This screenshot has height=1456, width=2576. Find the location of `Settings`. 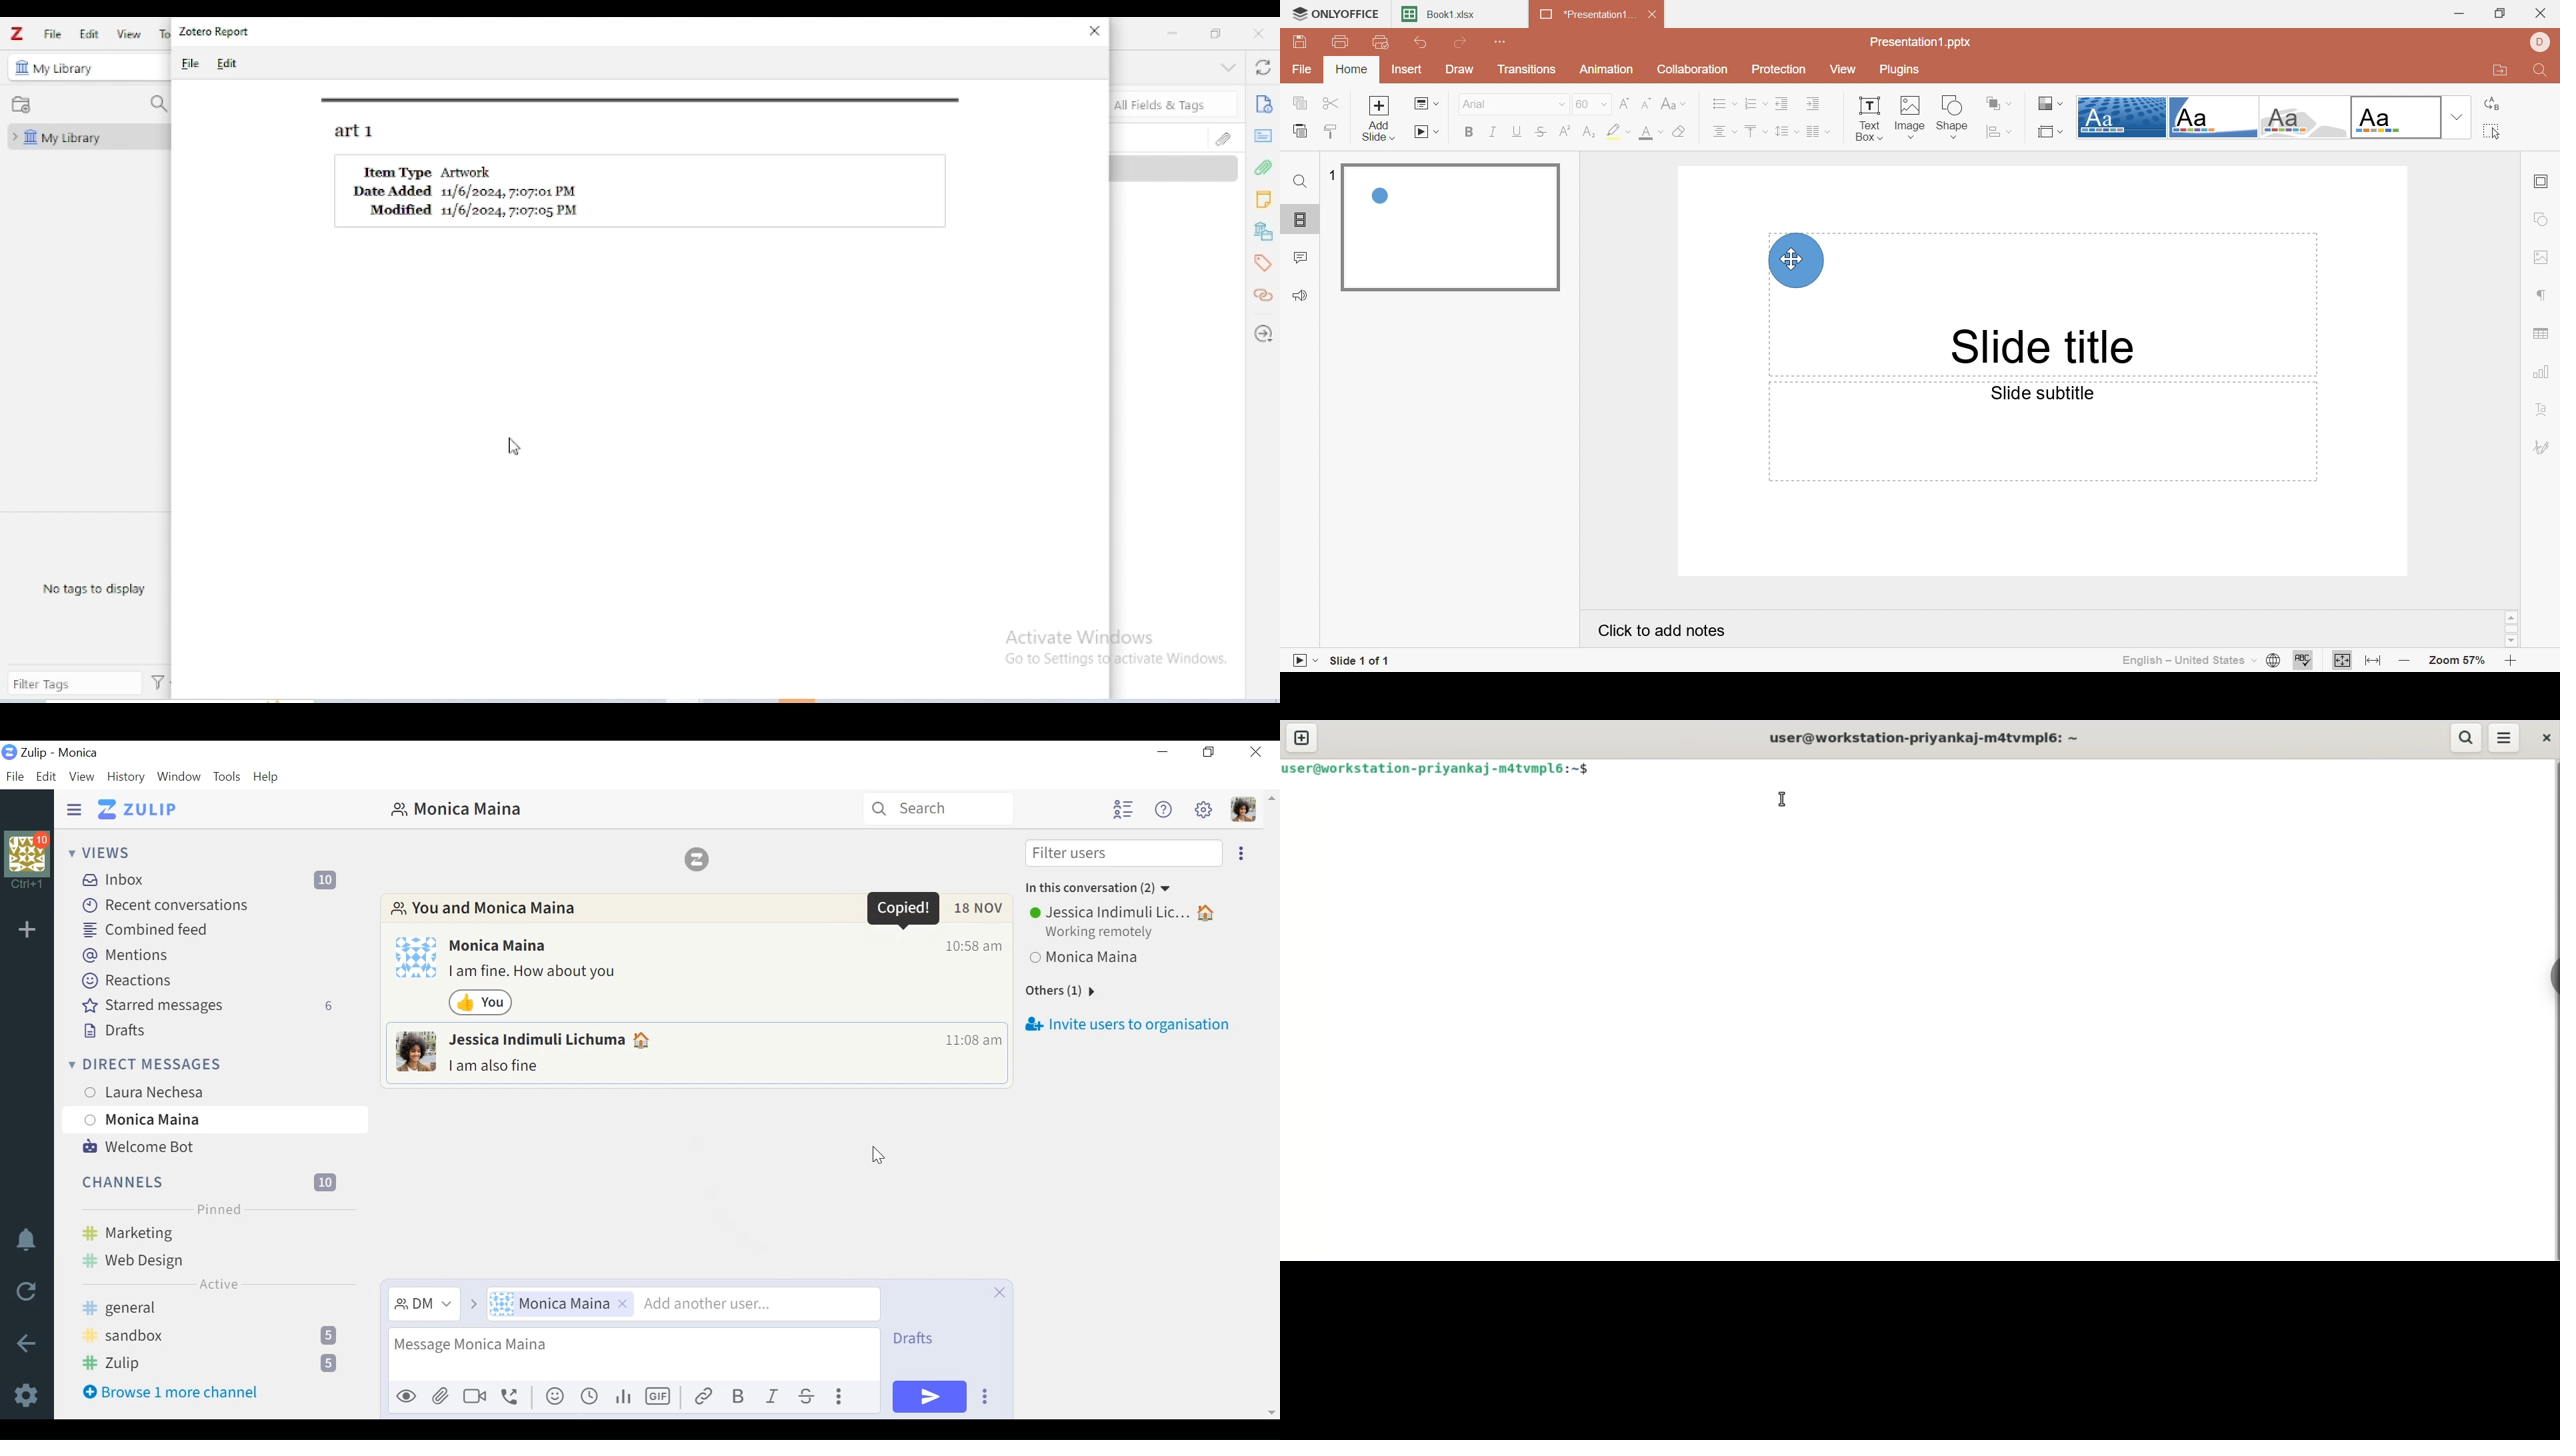

Settings is located at coordinates (27, 1395).